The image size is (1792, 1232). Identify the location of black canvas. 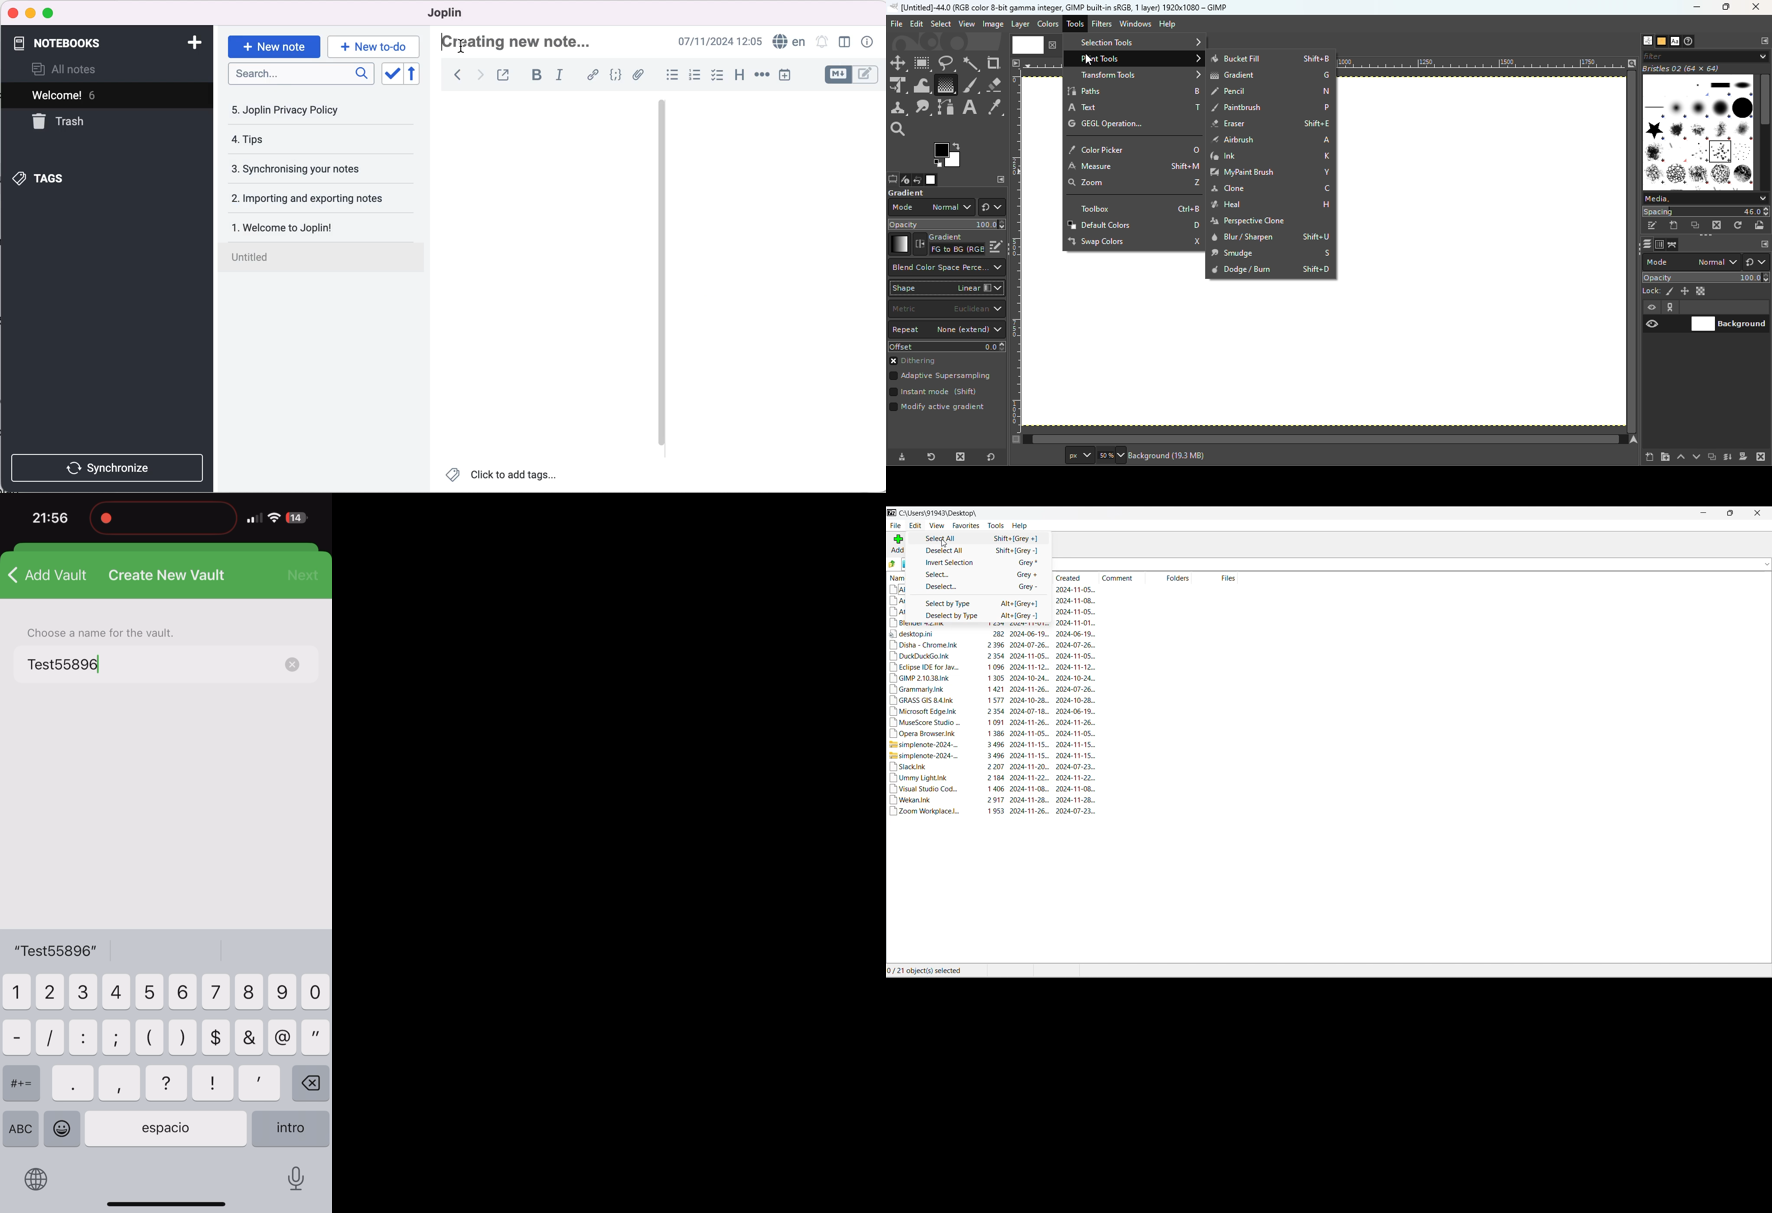
(547, 271).